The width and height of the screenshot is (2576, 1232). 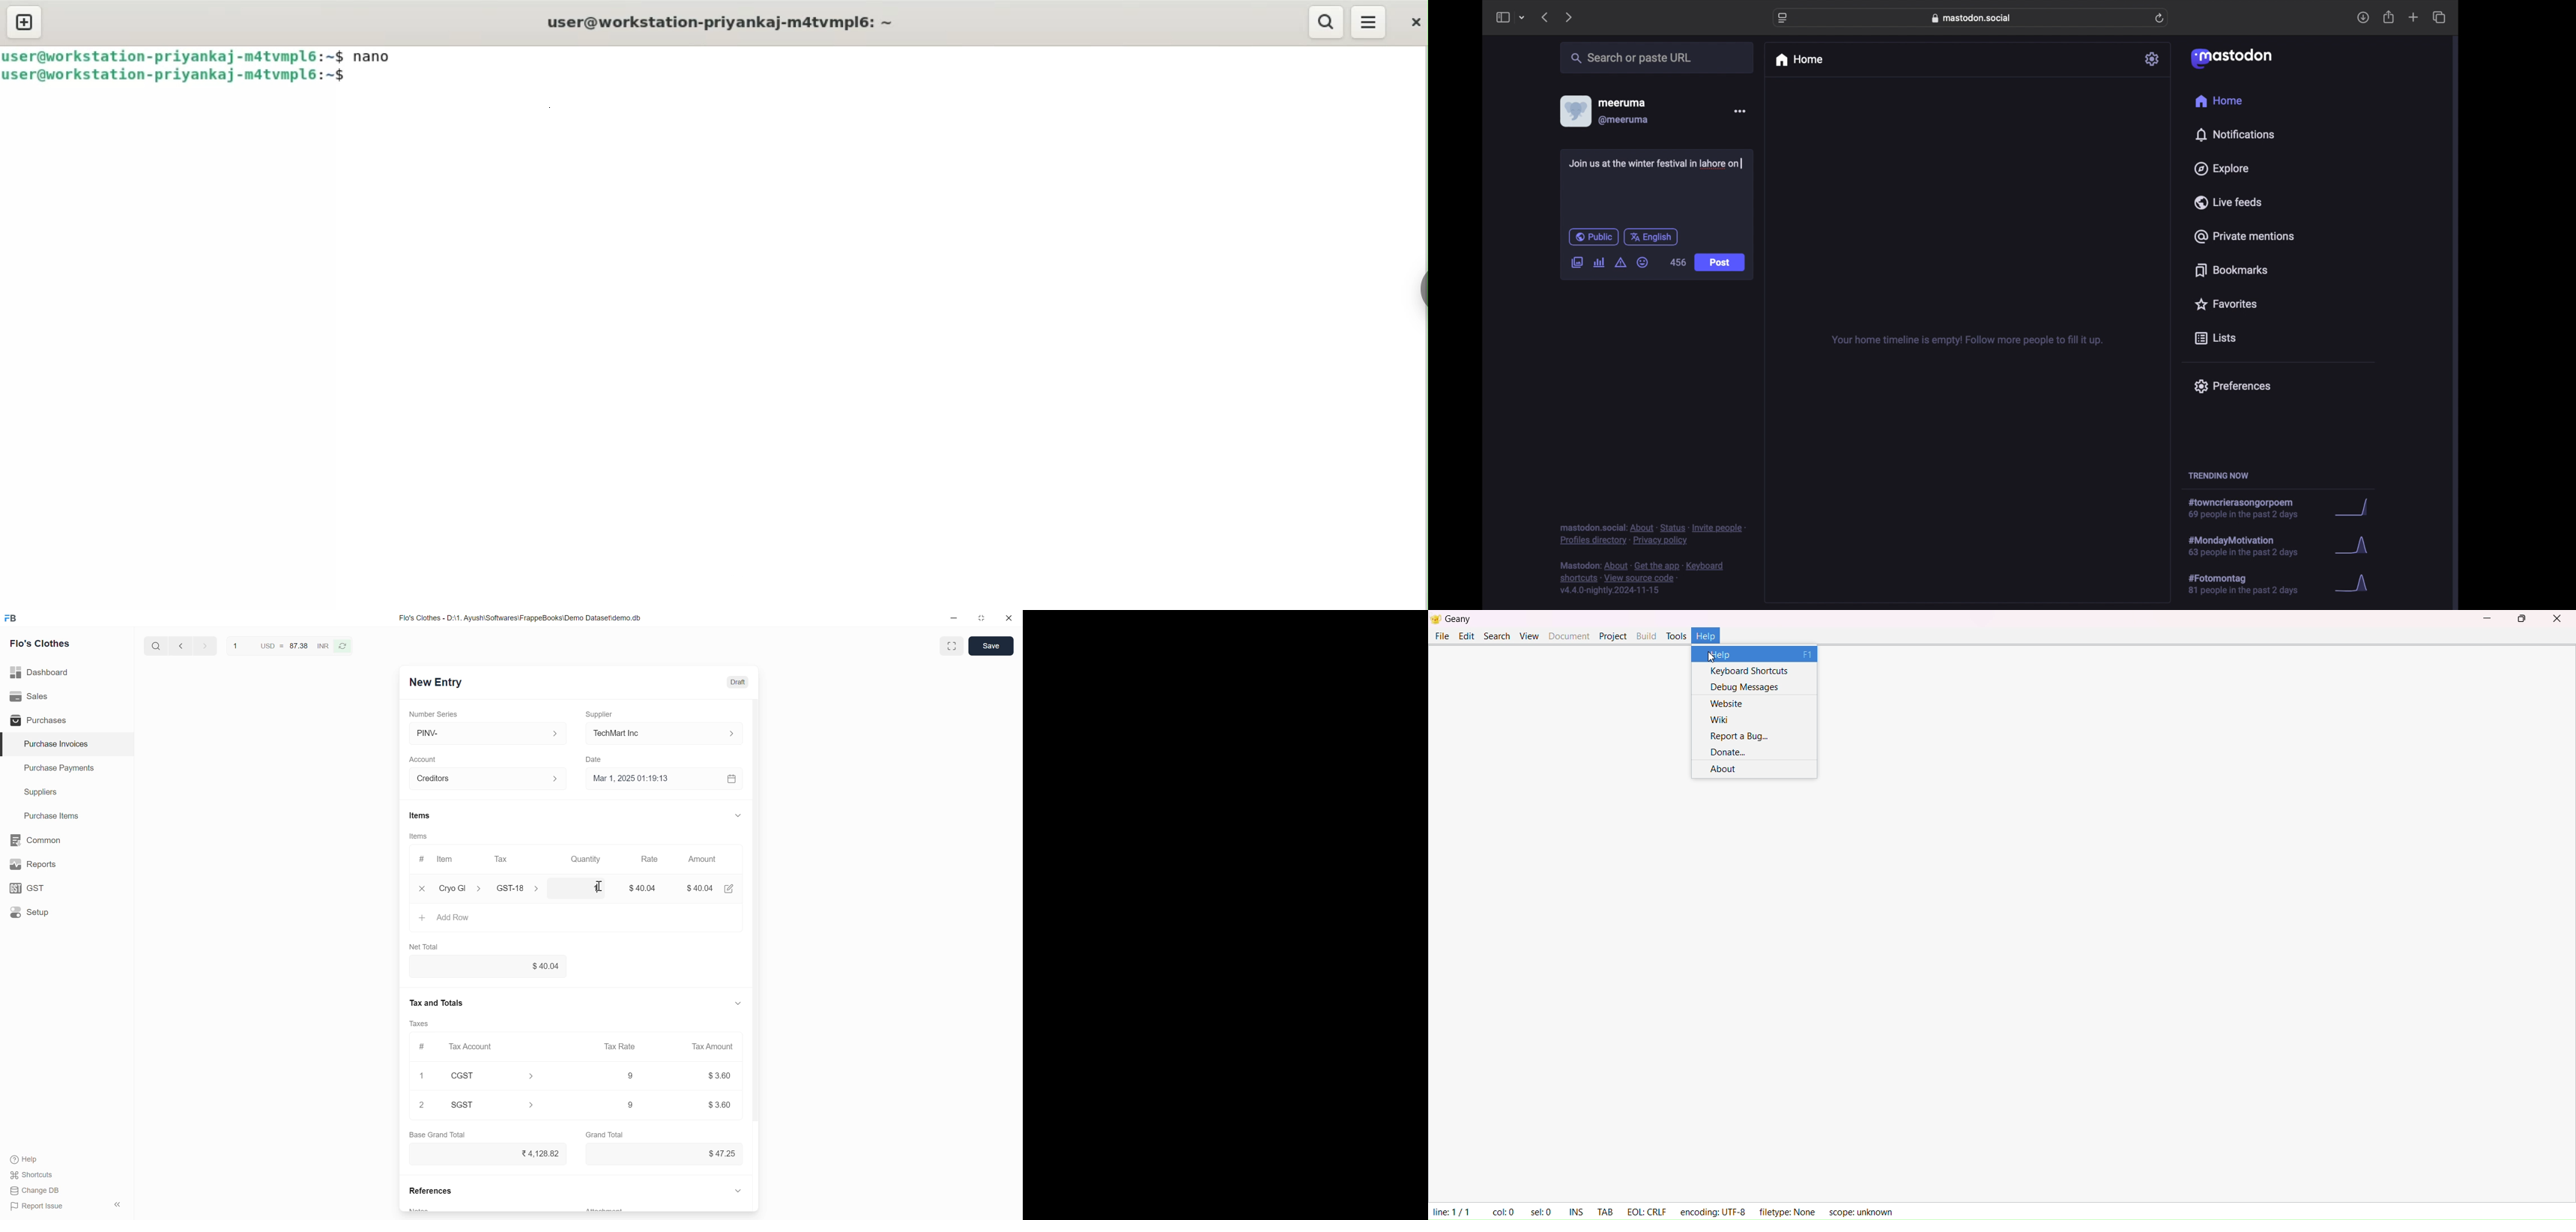 What do you see at coordinates (1411, 22) in the screenshot?
I see `close` at bounding box center [1411, 22].